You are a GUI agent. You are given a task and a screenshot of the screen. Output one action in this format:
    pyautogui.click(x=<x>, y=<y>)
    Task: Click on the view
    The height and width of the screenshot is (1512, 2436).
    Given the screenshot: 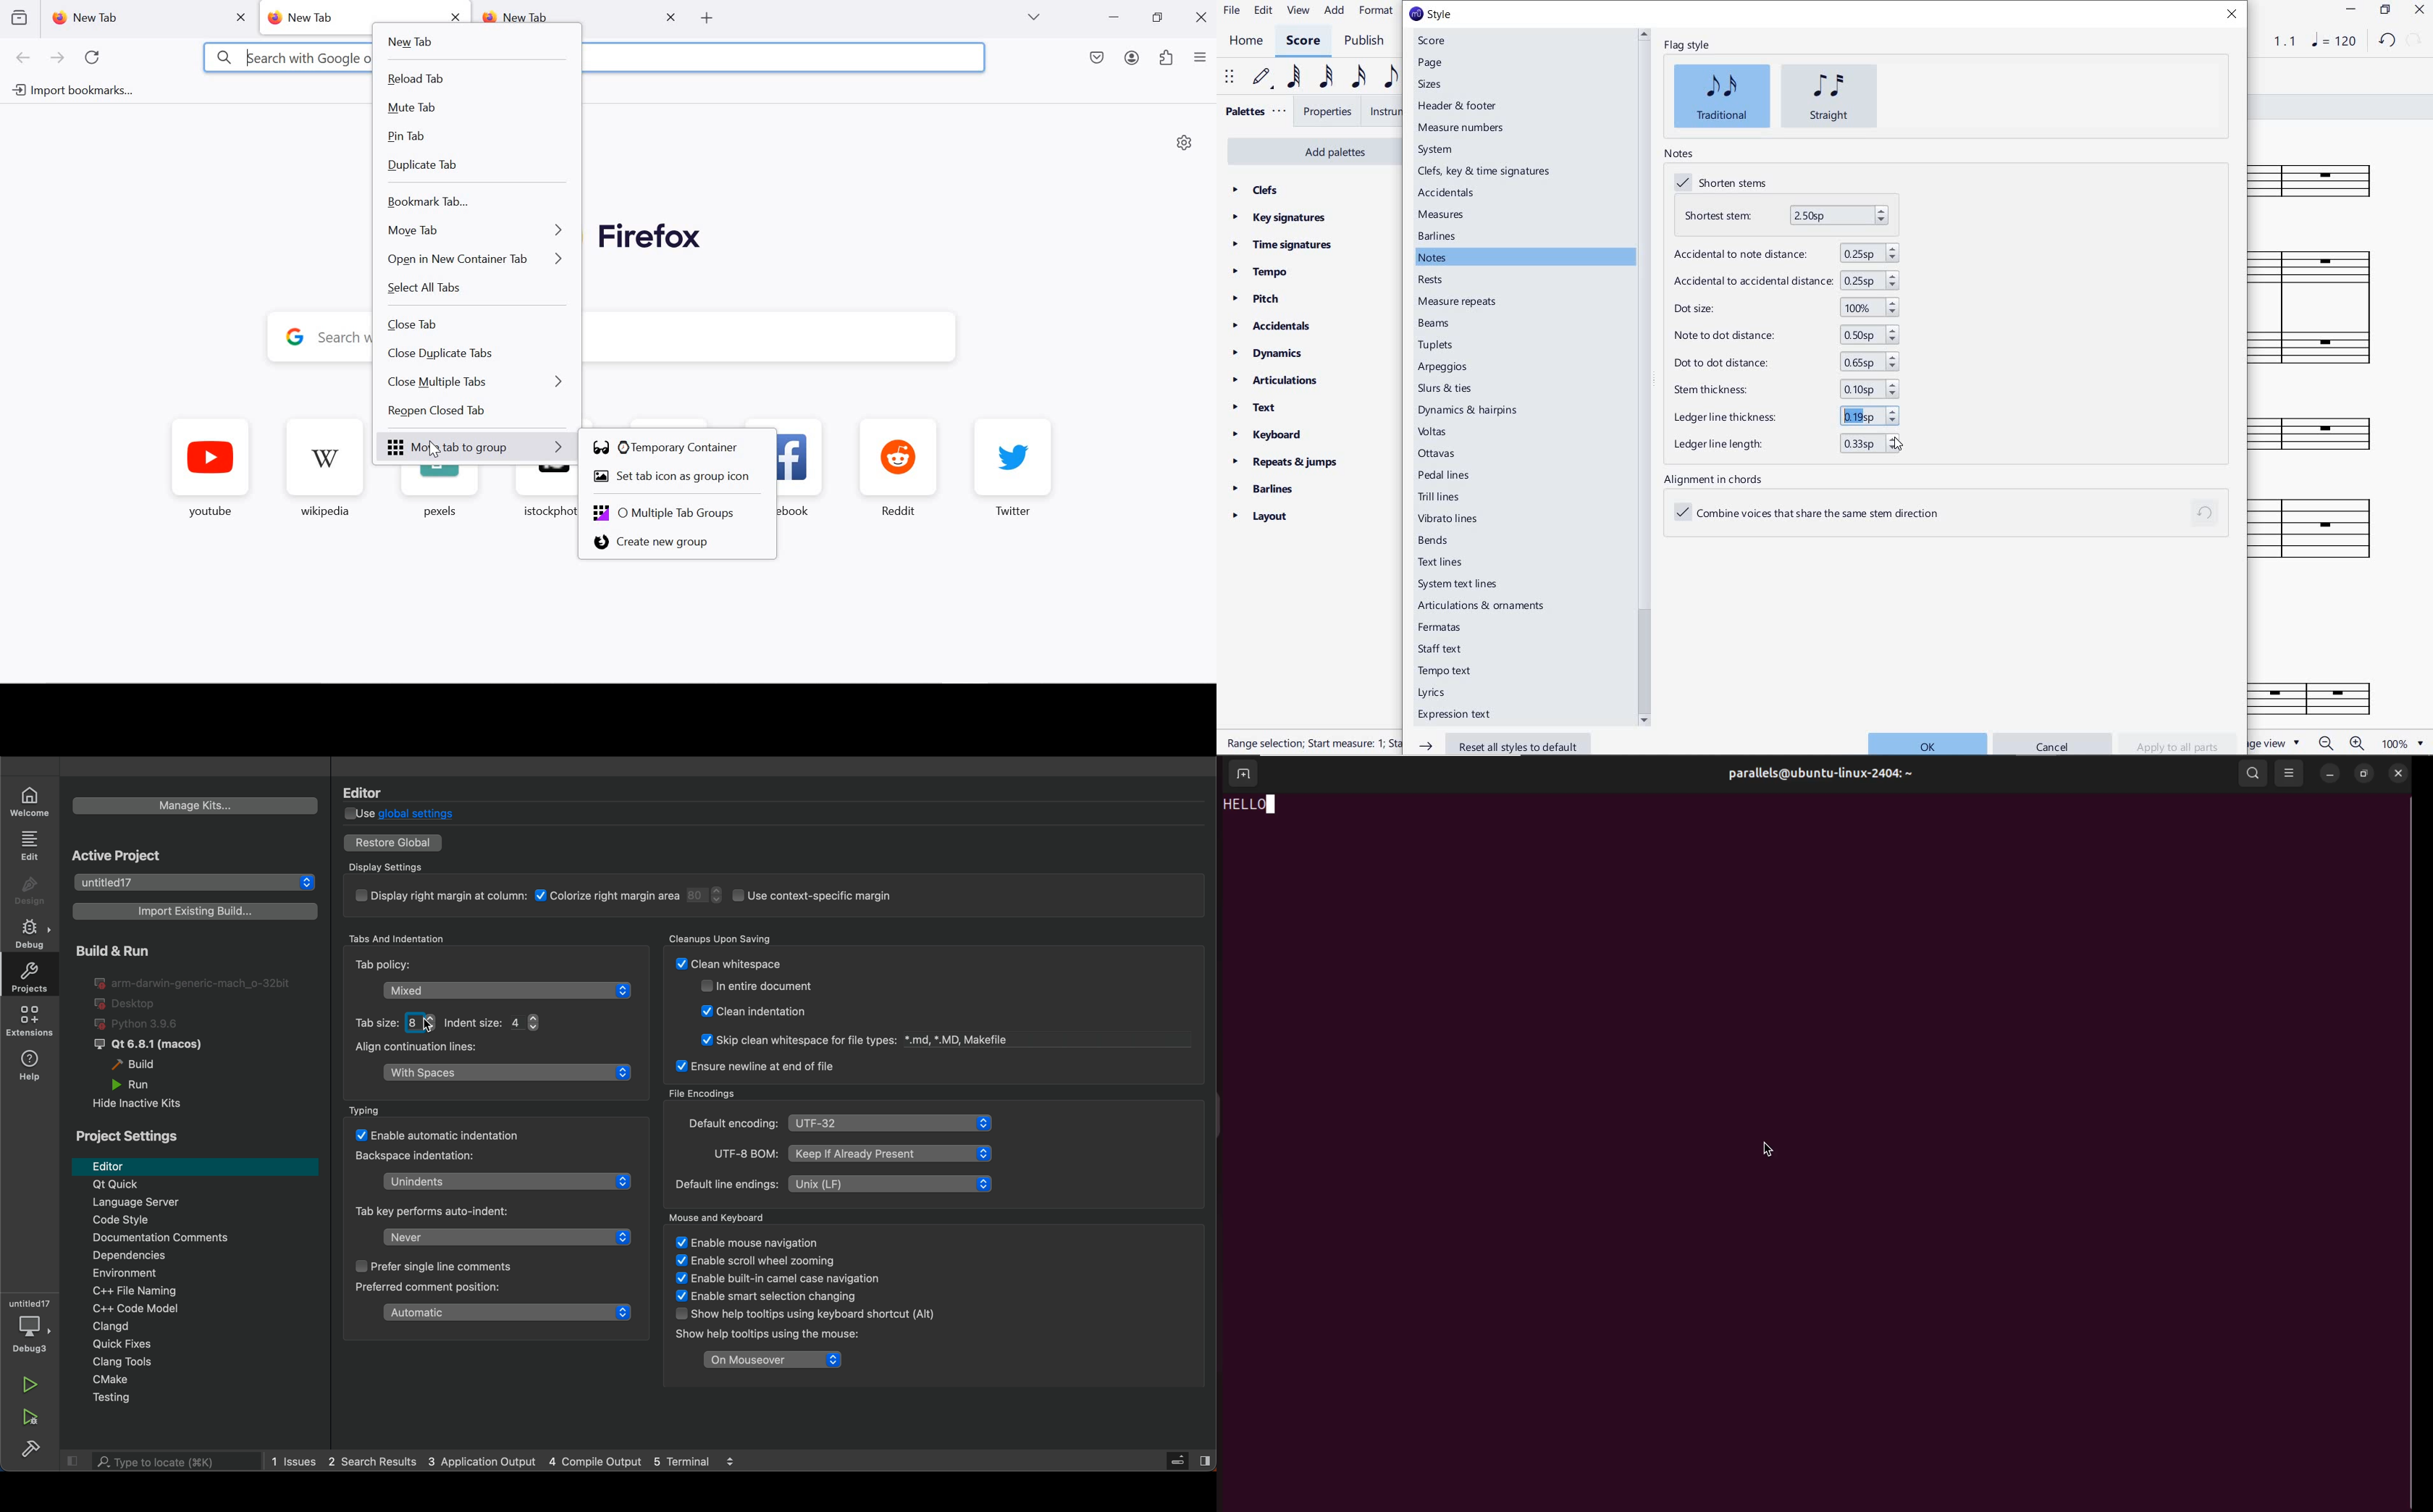 What is the action you would take?
    pyautogui.click(x=1296, y=11)
    